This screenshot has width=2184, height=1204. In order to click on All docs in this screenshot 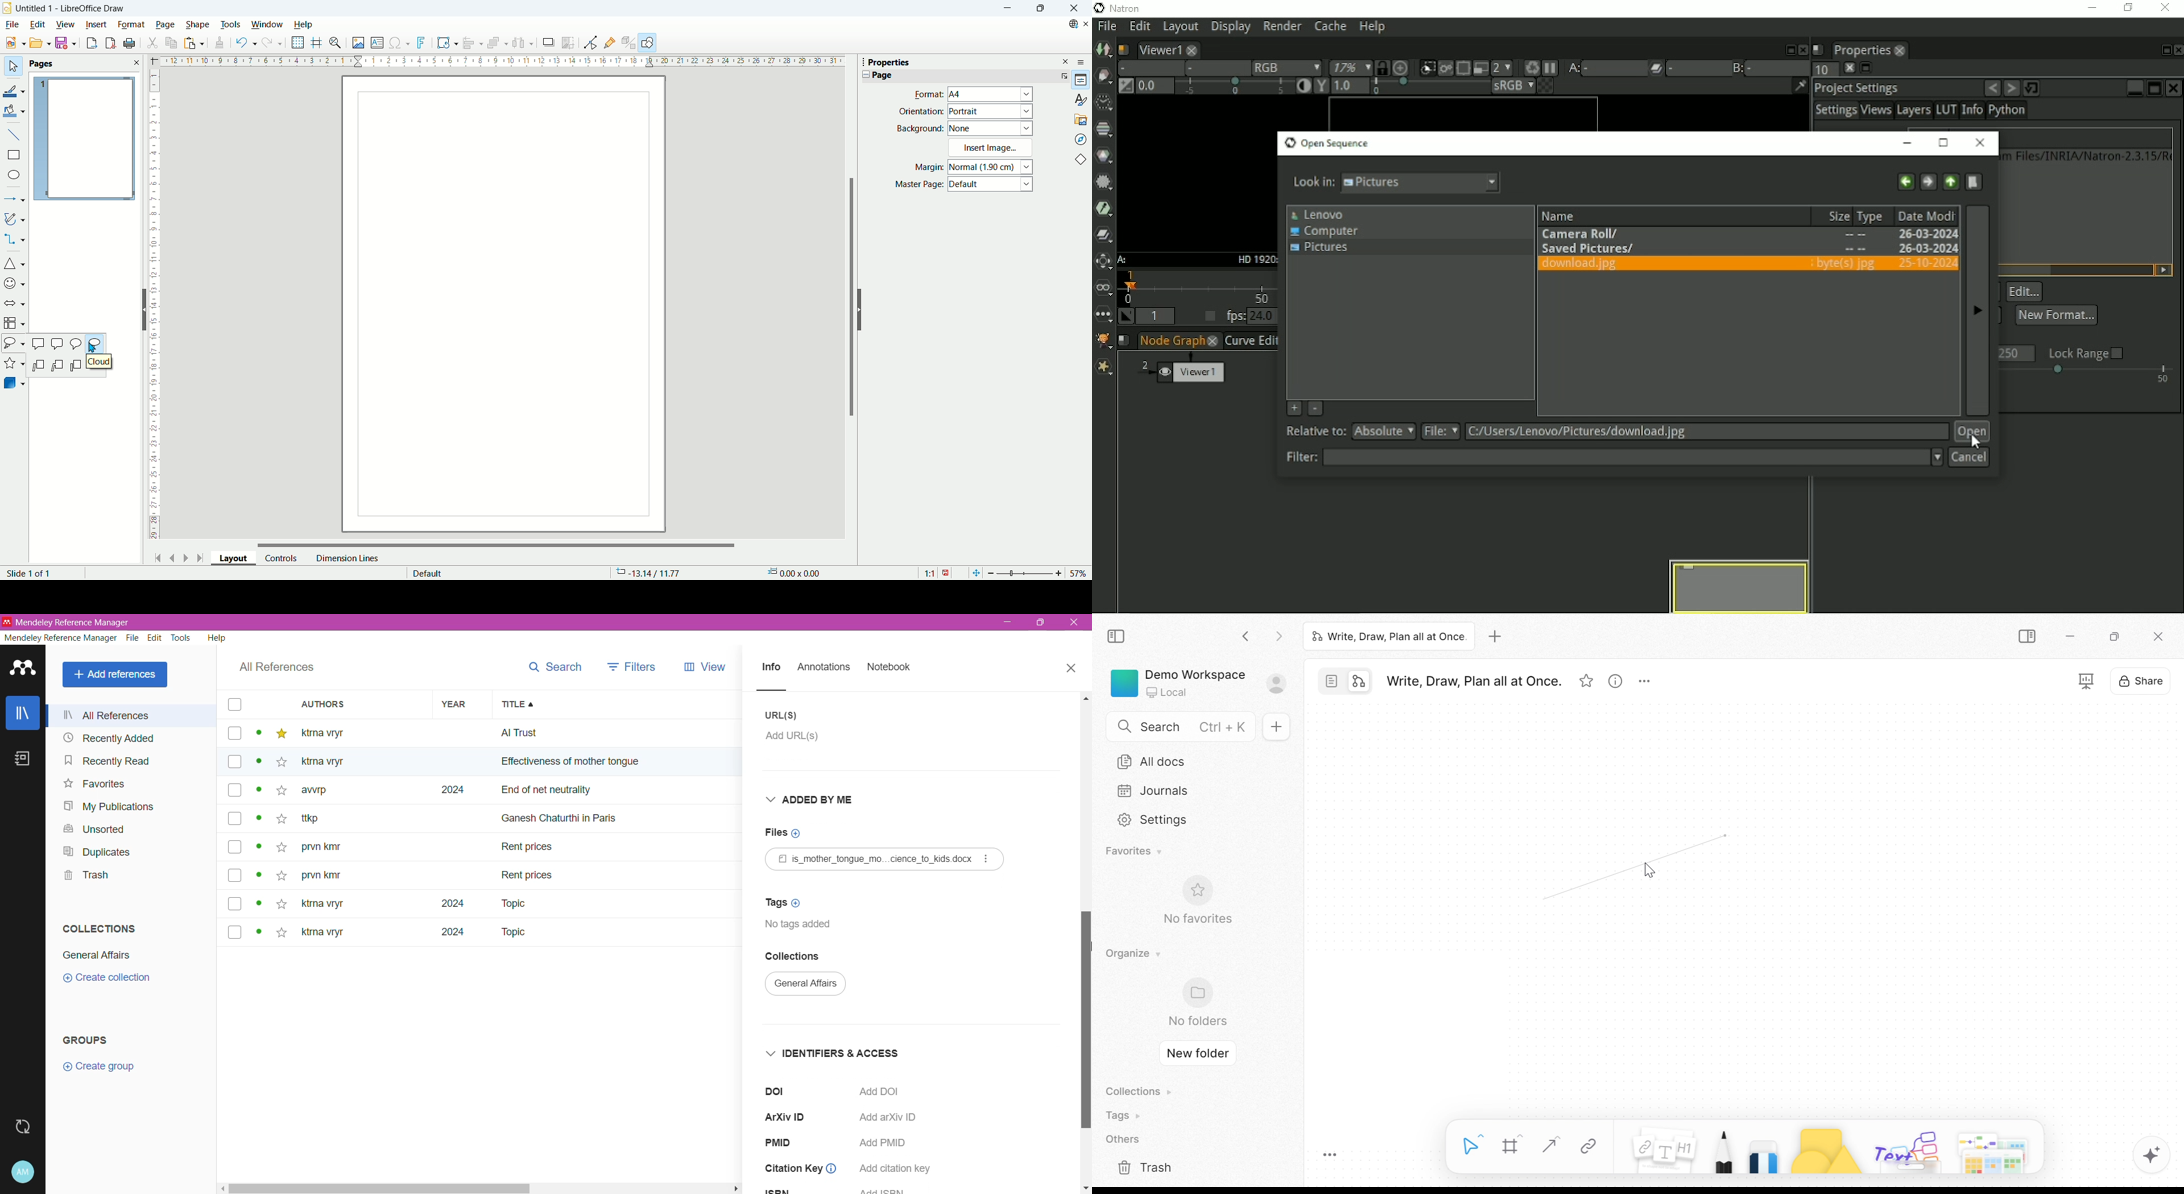, I will do `click(1156, 761)`.